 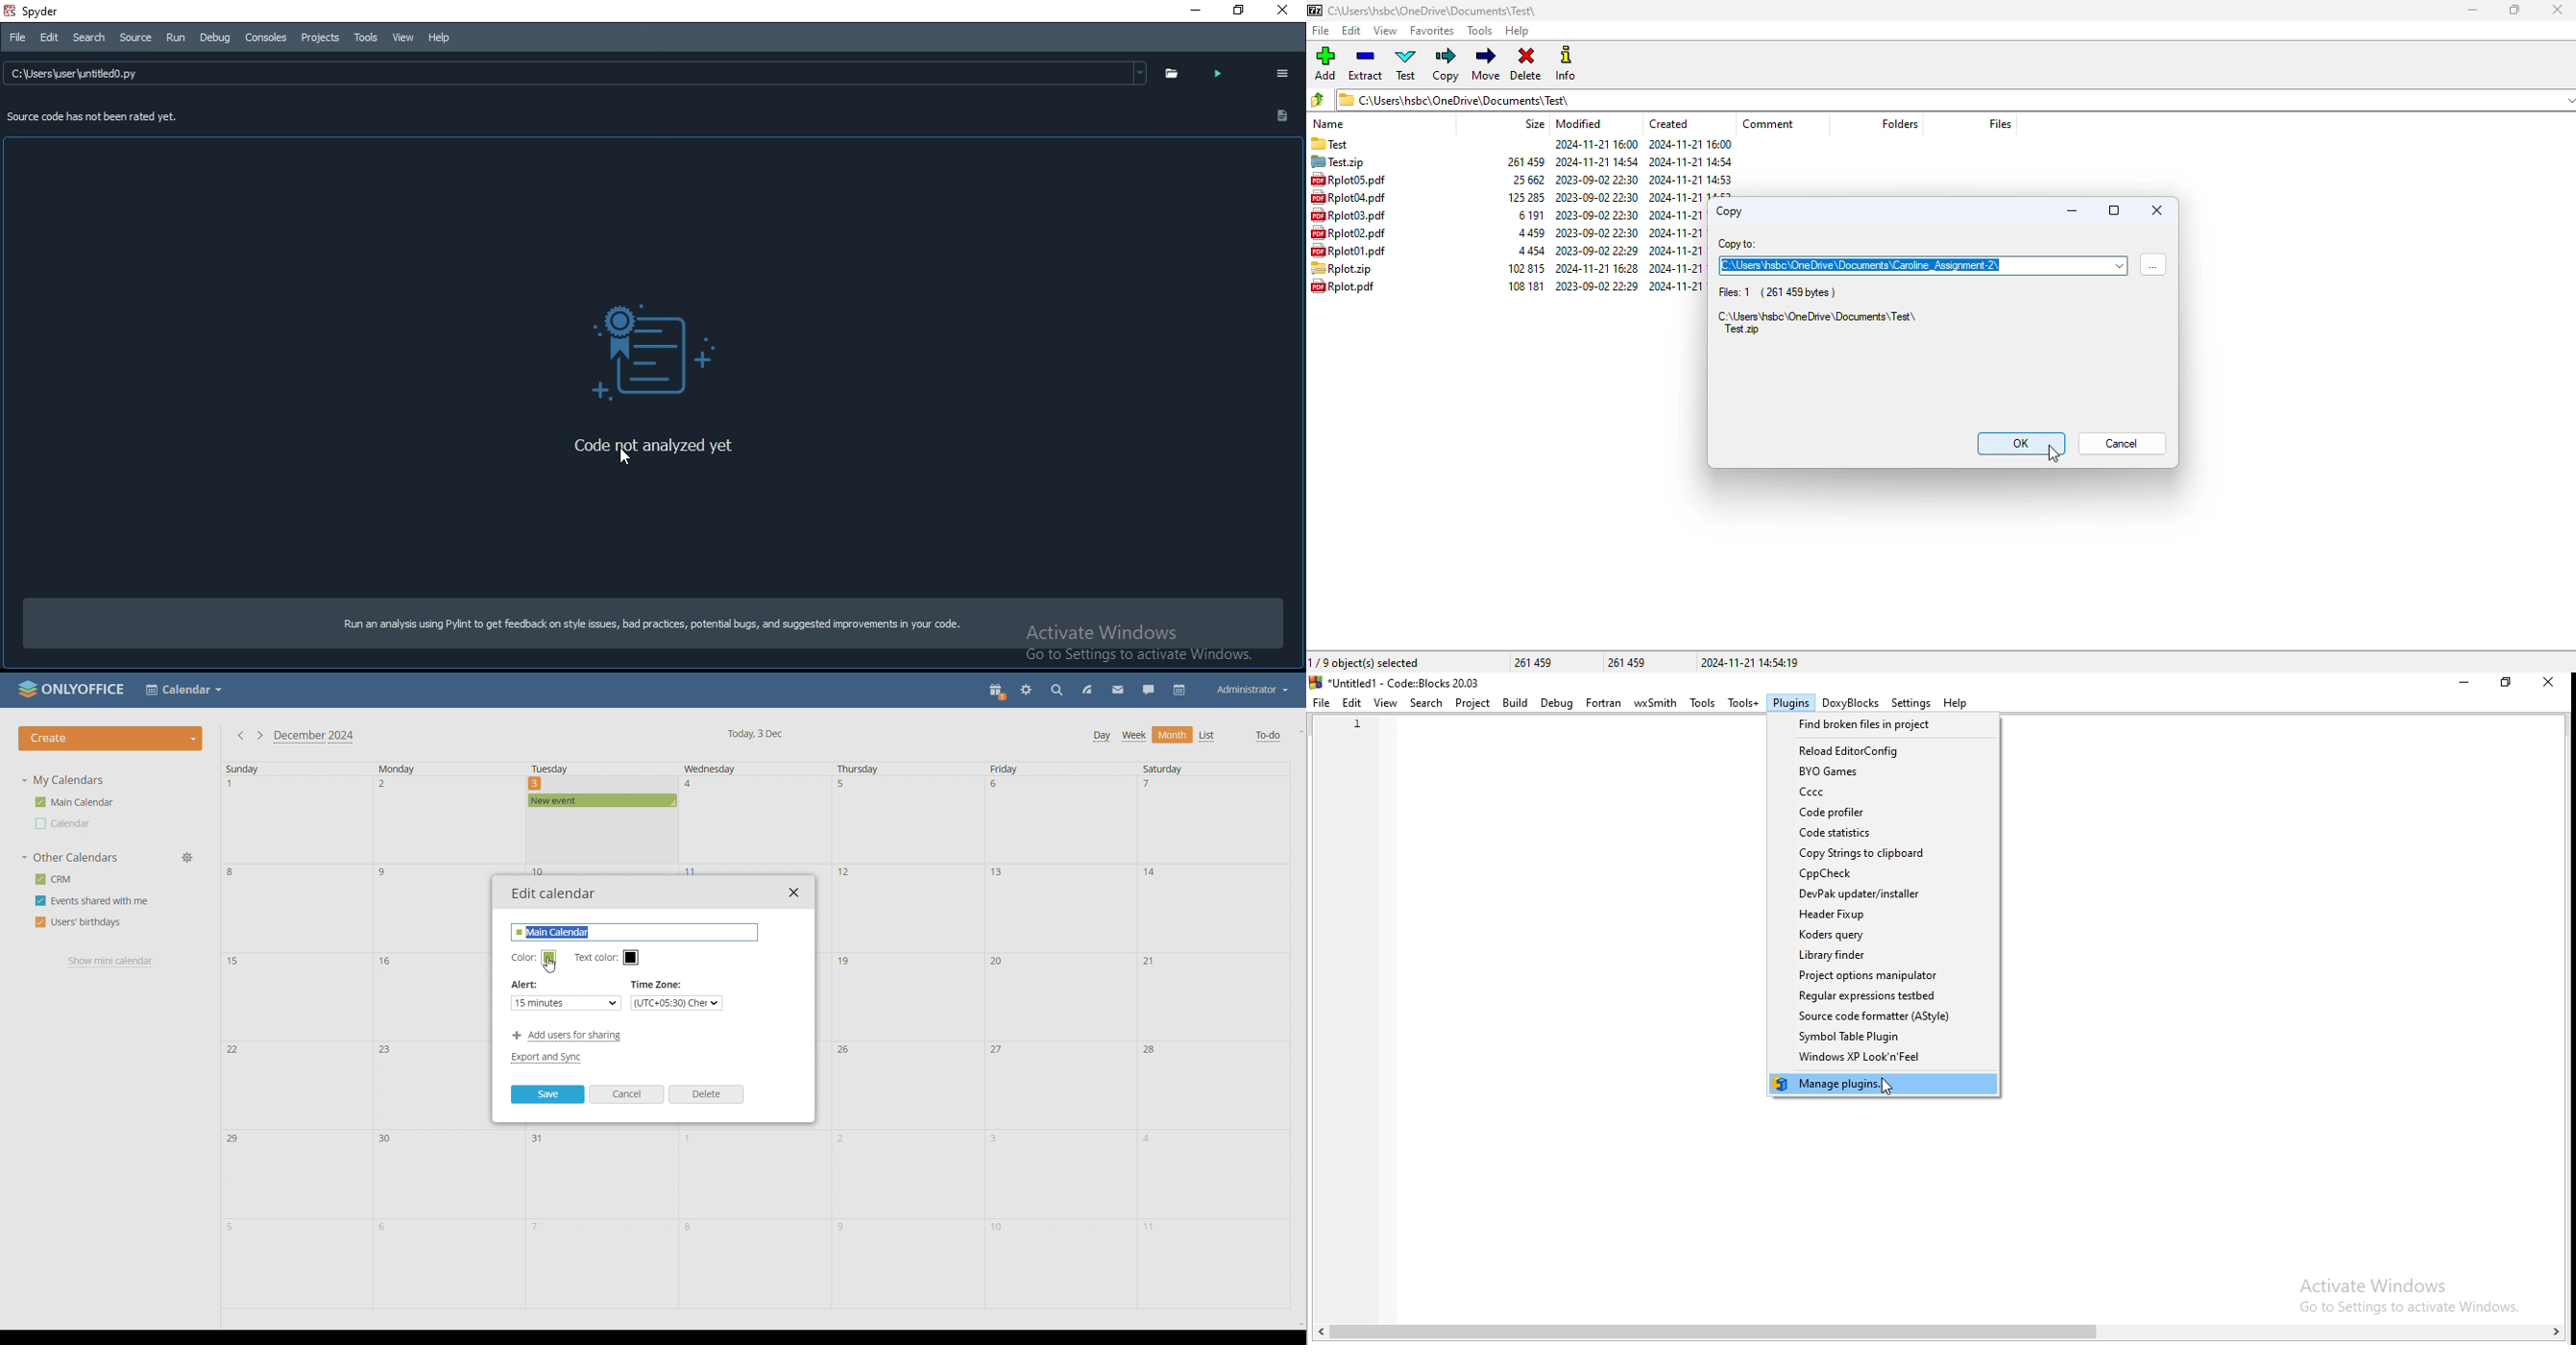 What do you see at coordinates (2553, 684) in the screenshot?
I see `close` at bounding box center [2553, 684].